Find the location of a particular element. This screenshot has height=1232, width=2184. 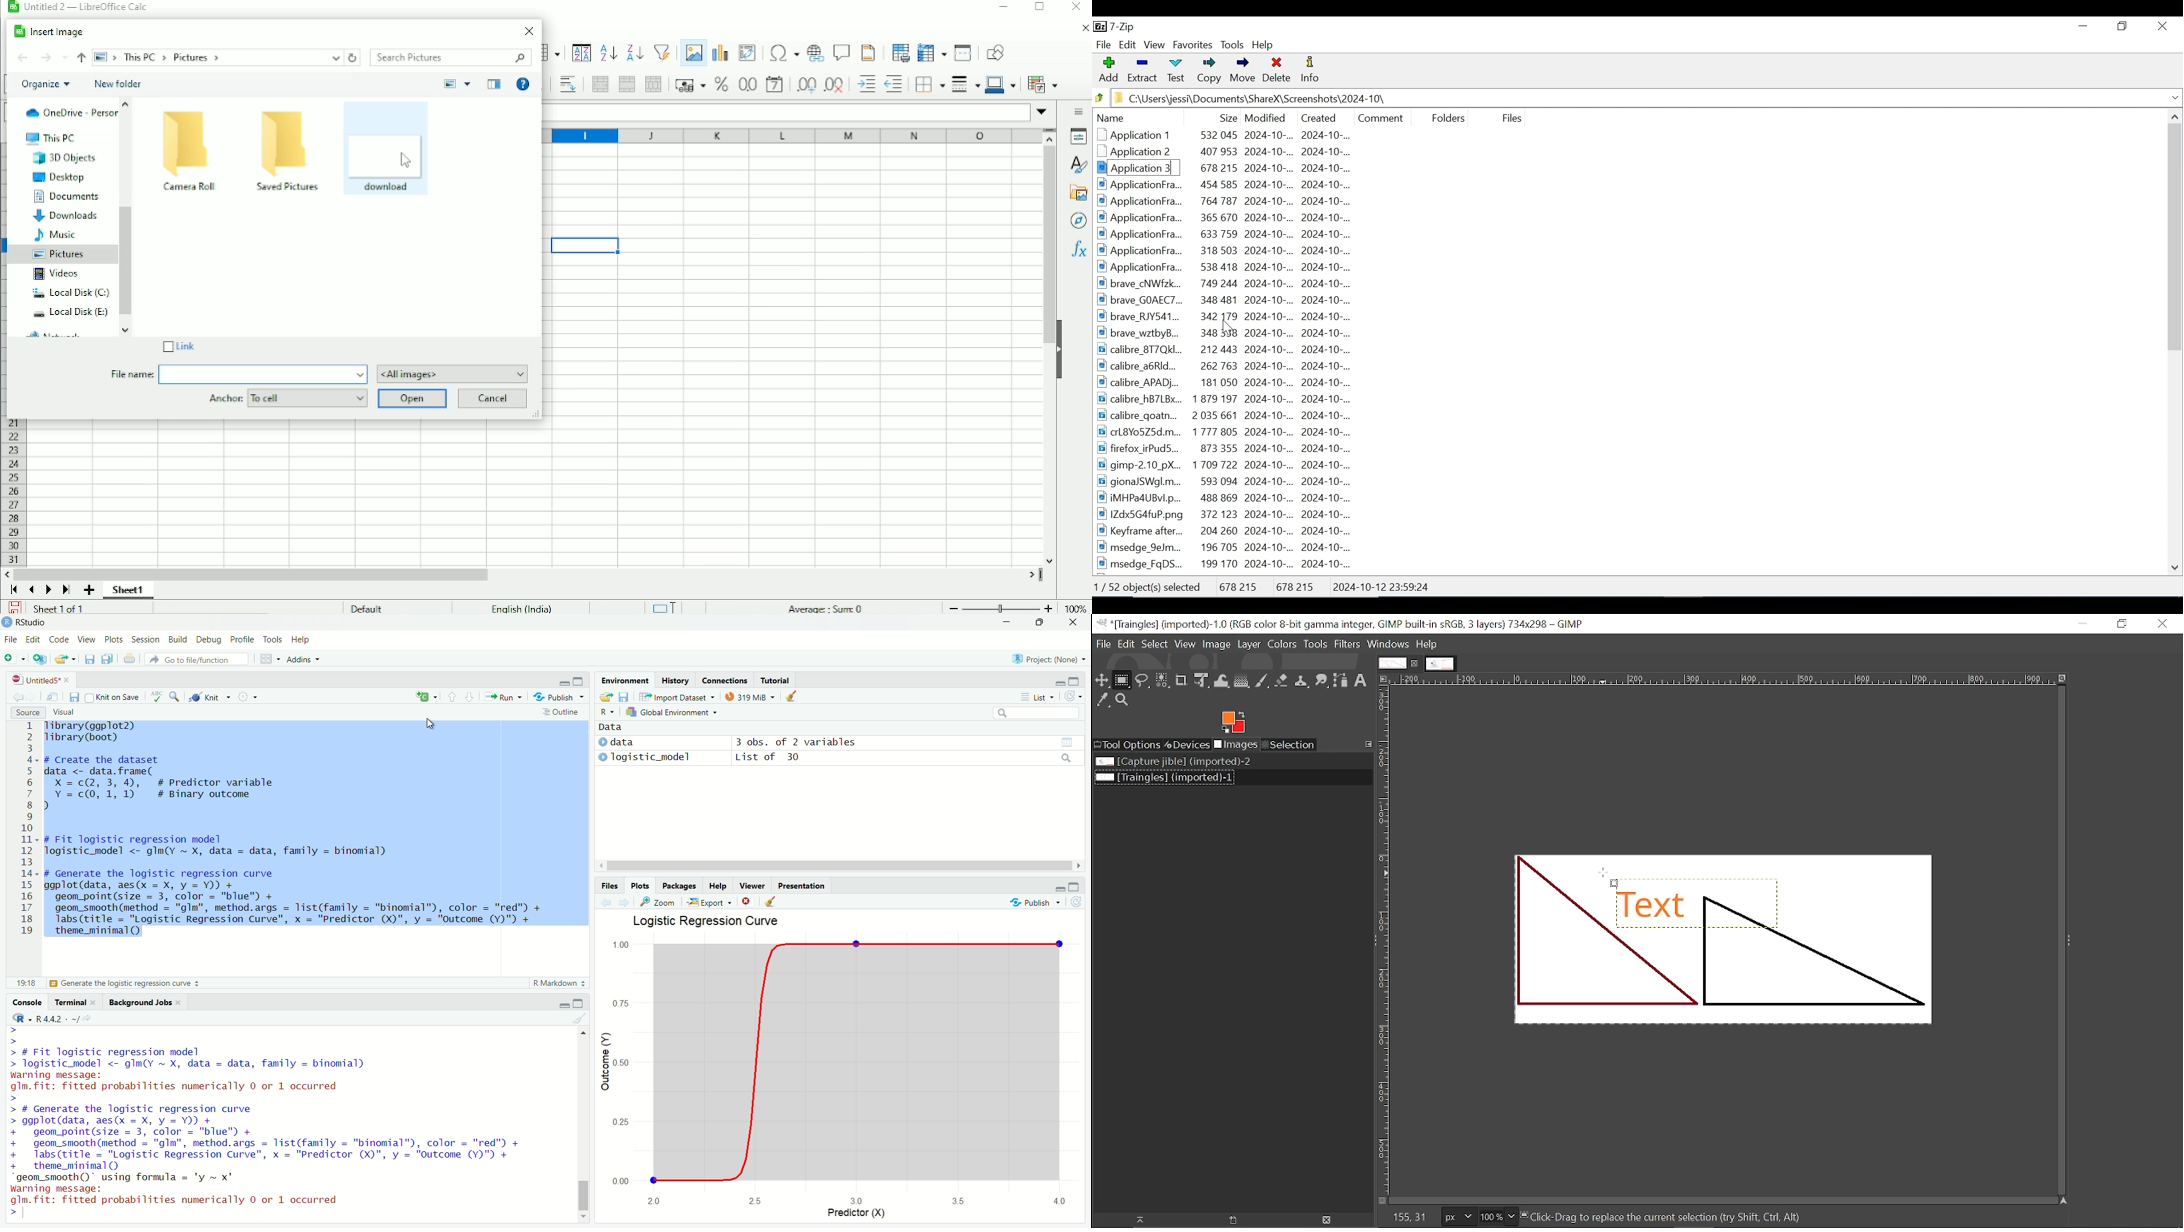

Forward is located at coordinates (46, 58).